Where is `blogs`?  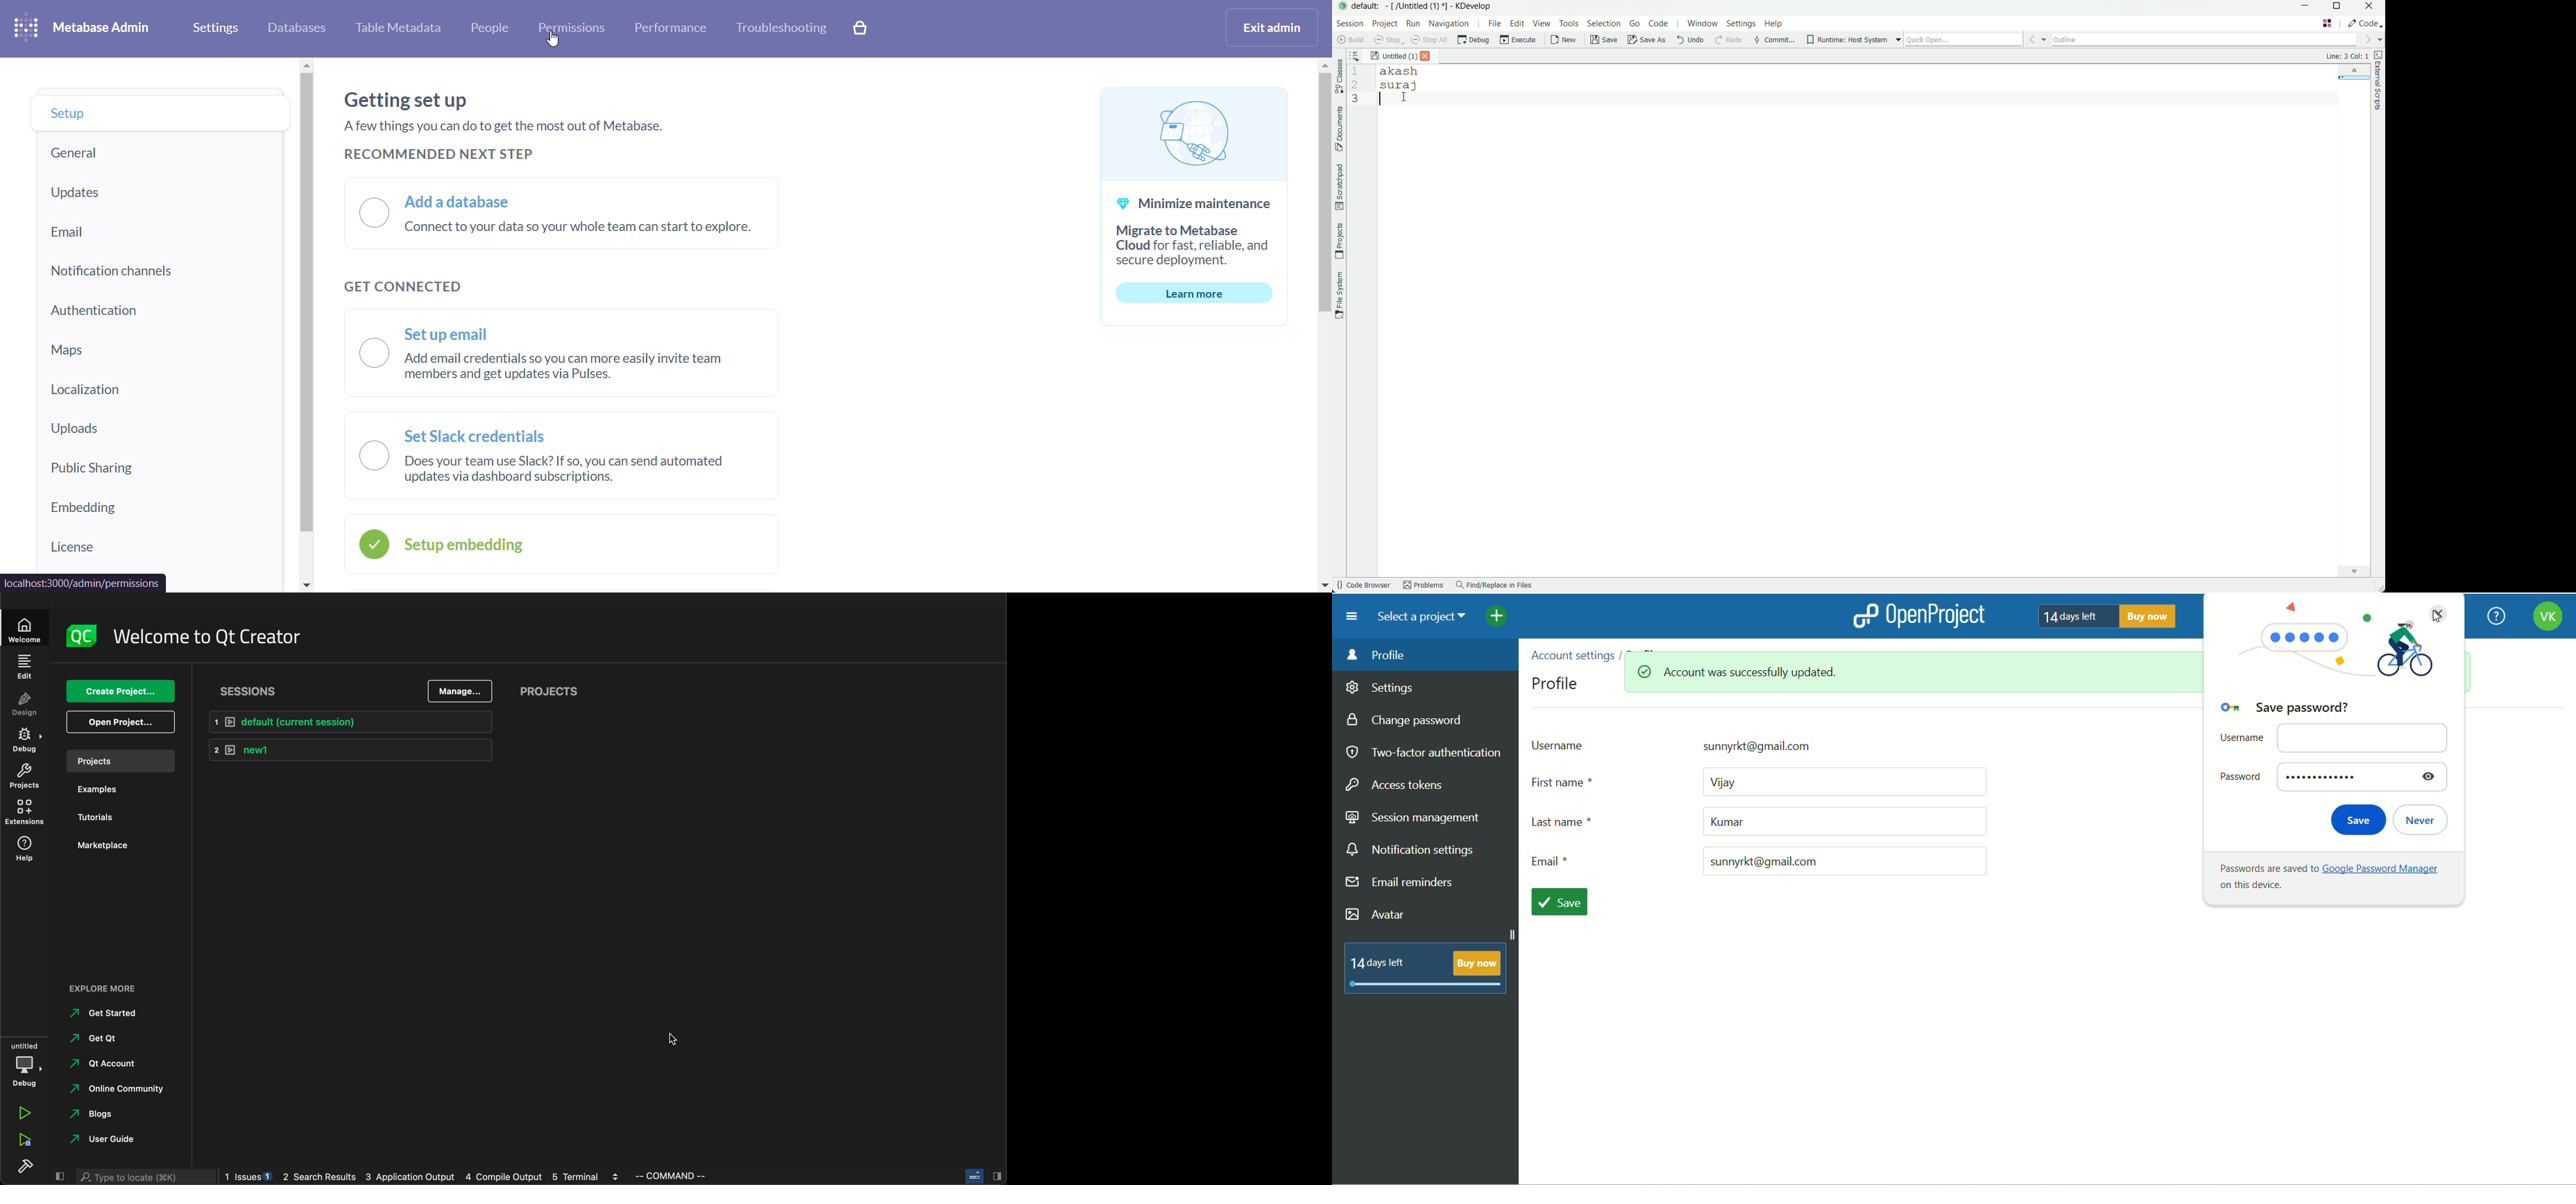
blogs is located at coordinates (423, 1178).